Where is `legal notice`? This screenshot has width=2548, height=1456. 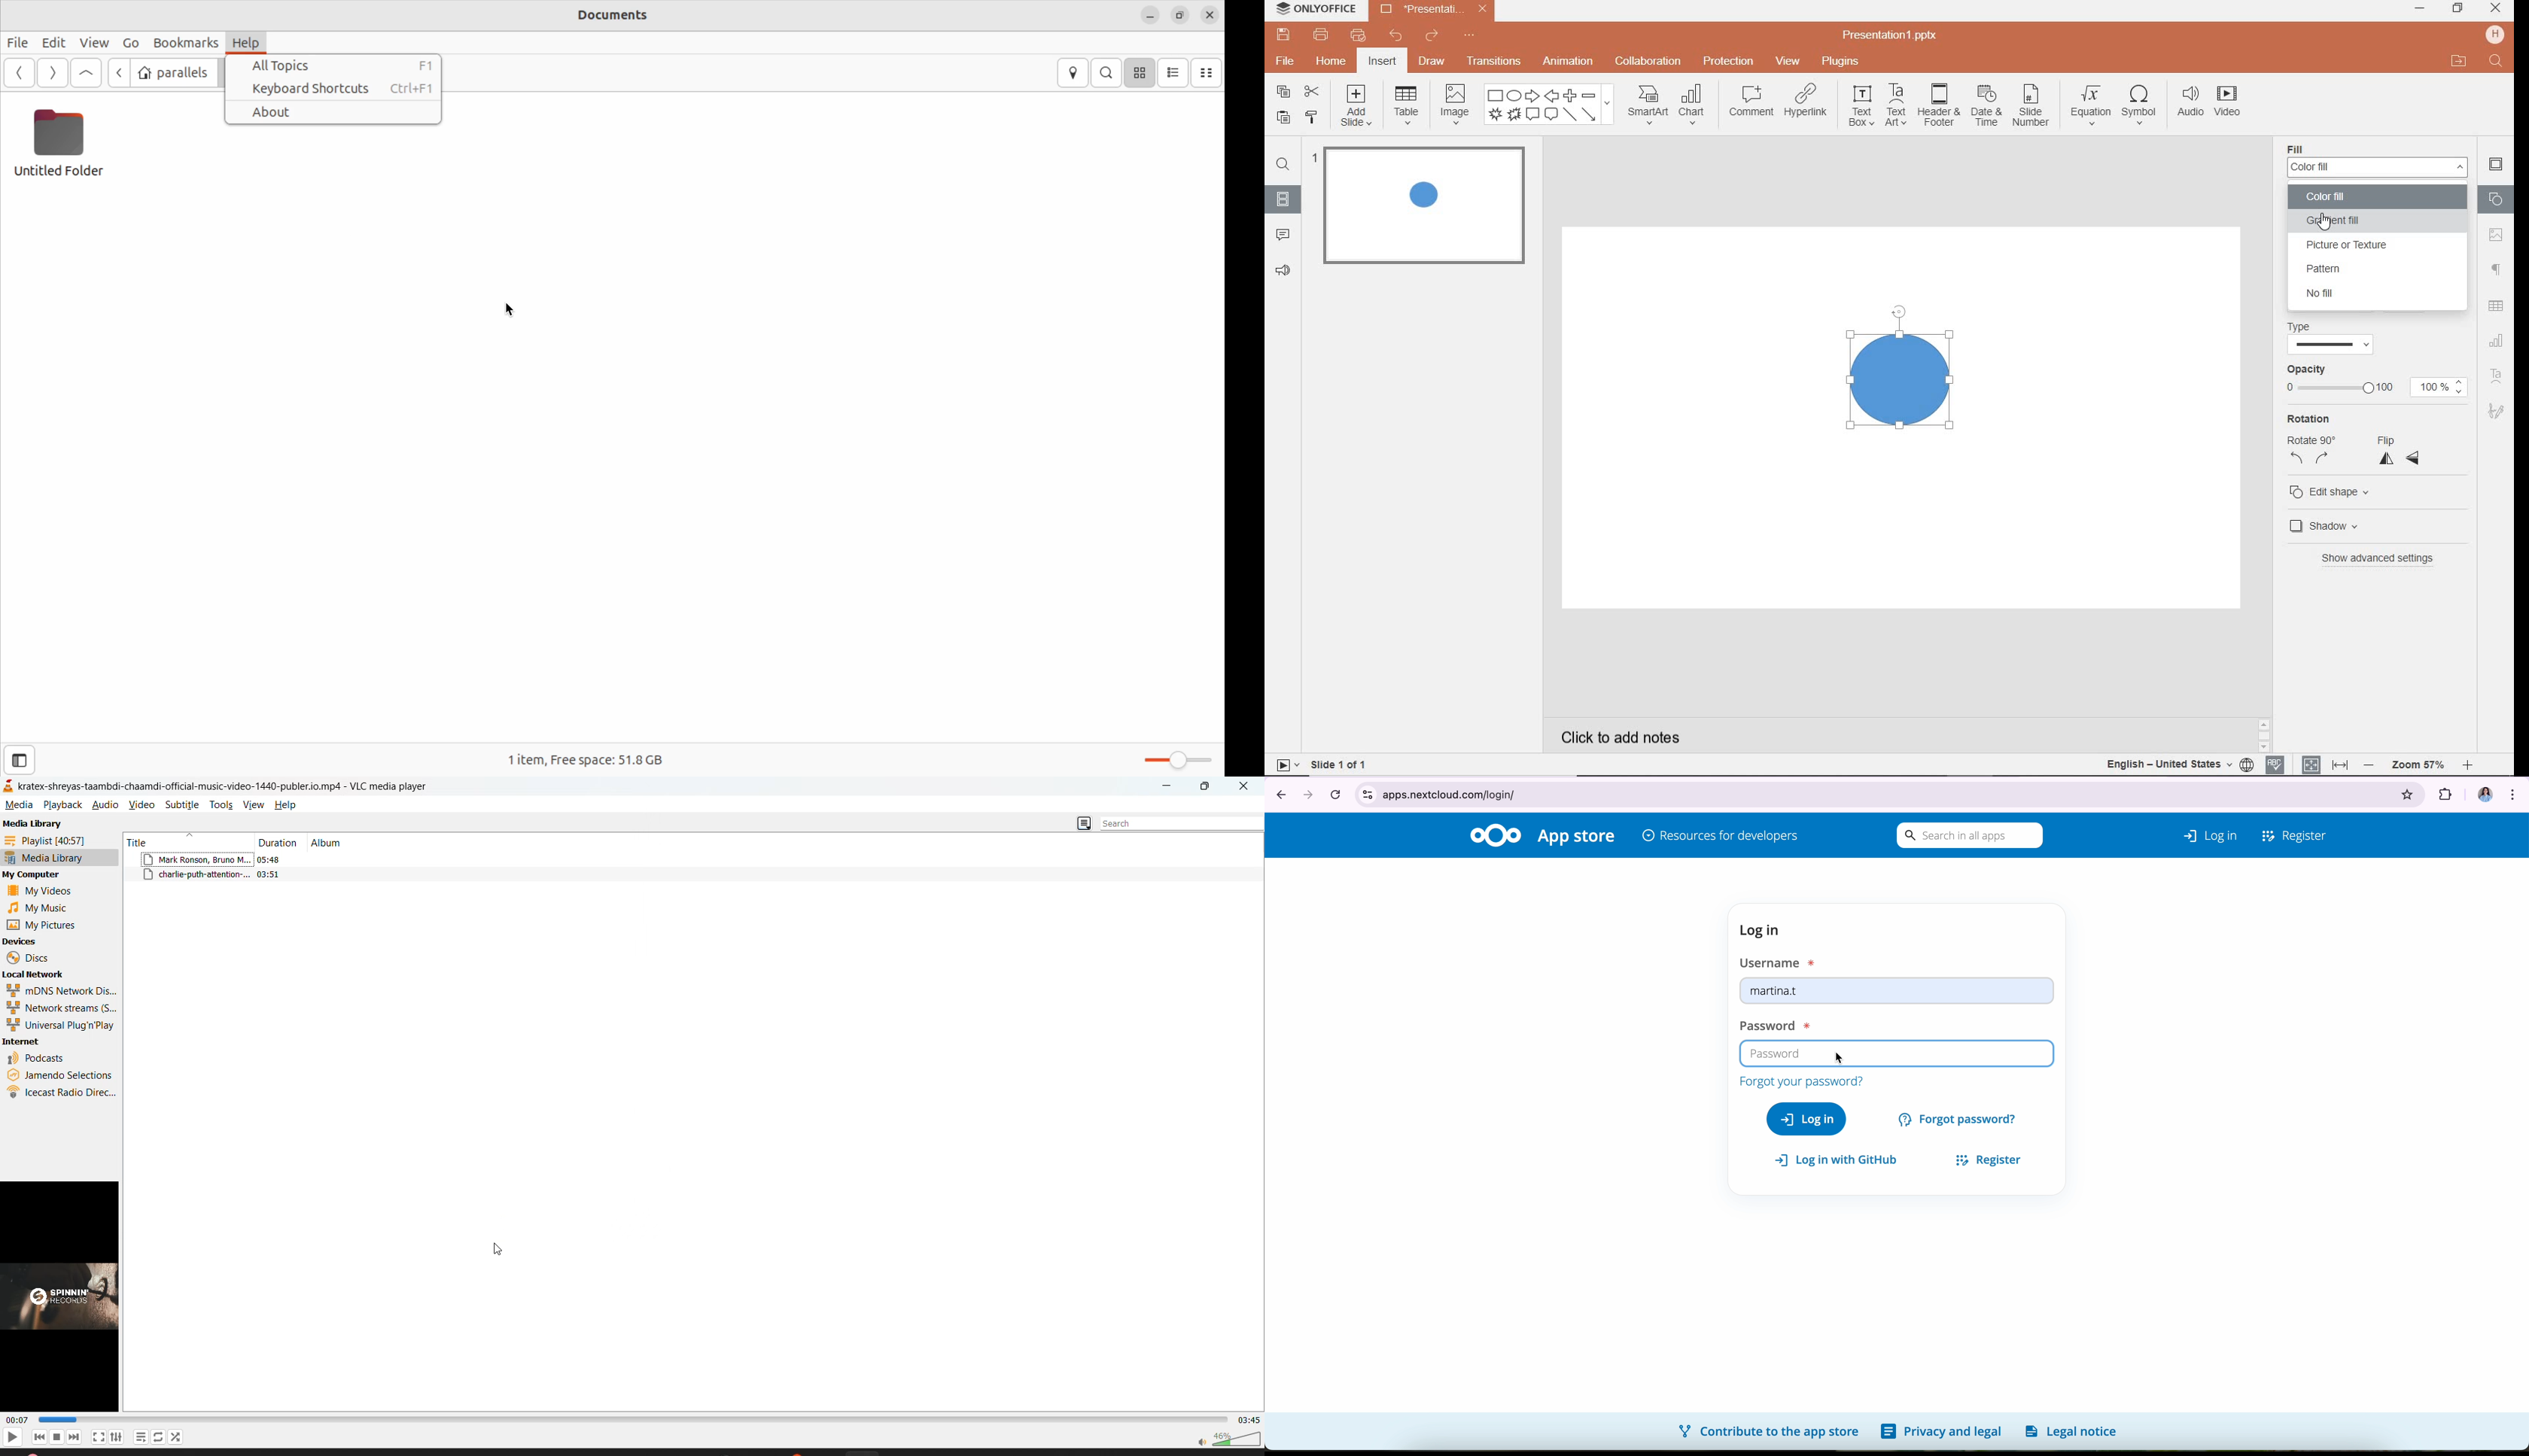
legal notice is located at coordinates (2074, 1431).